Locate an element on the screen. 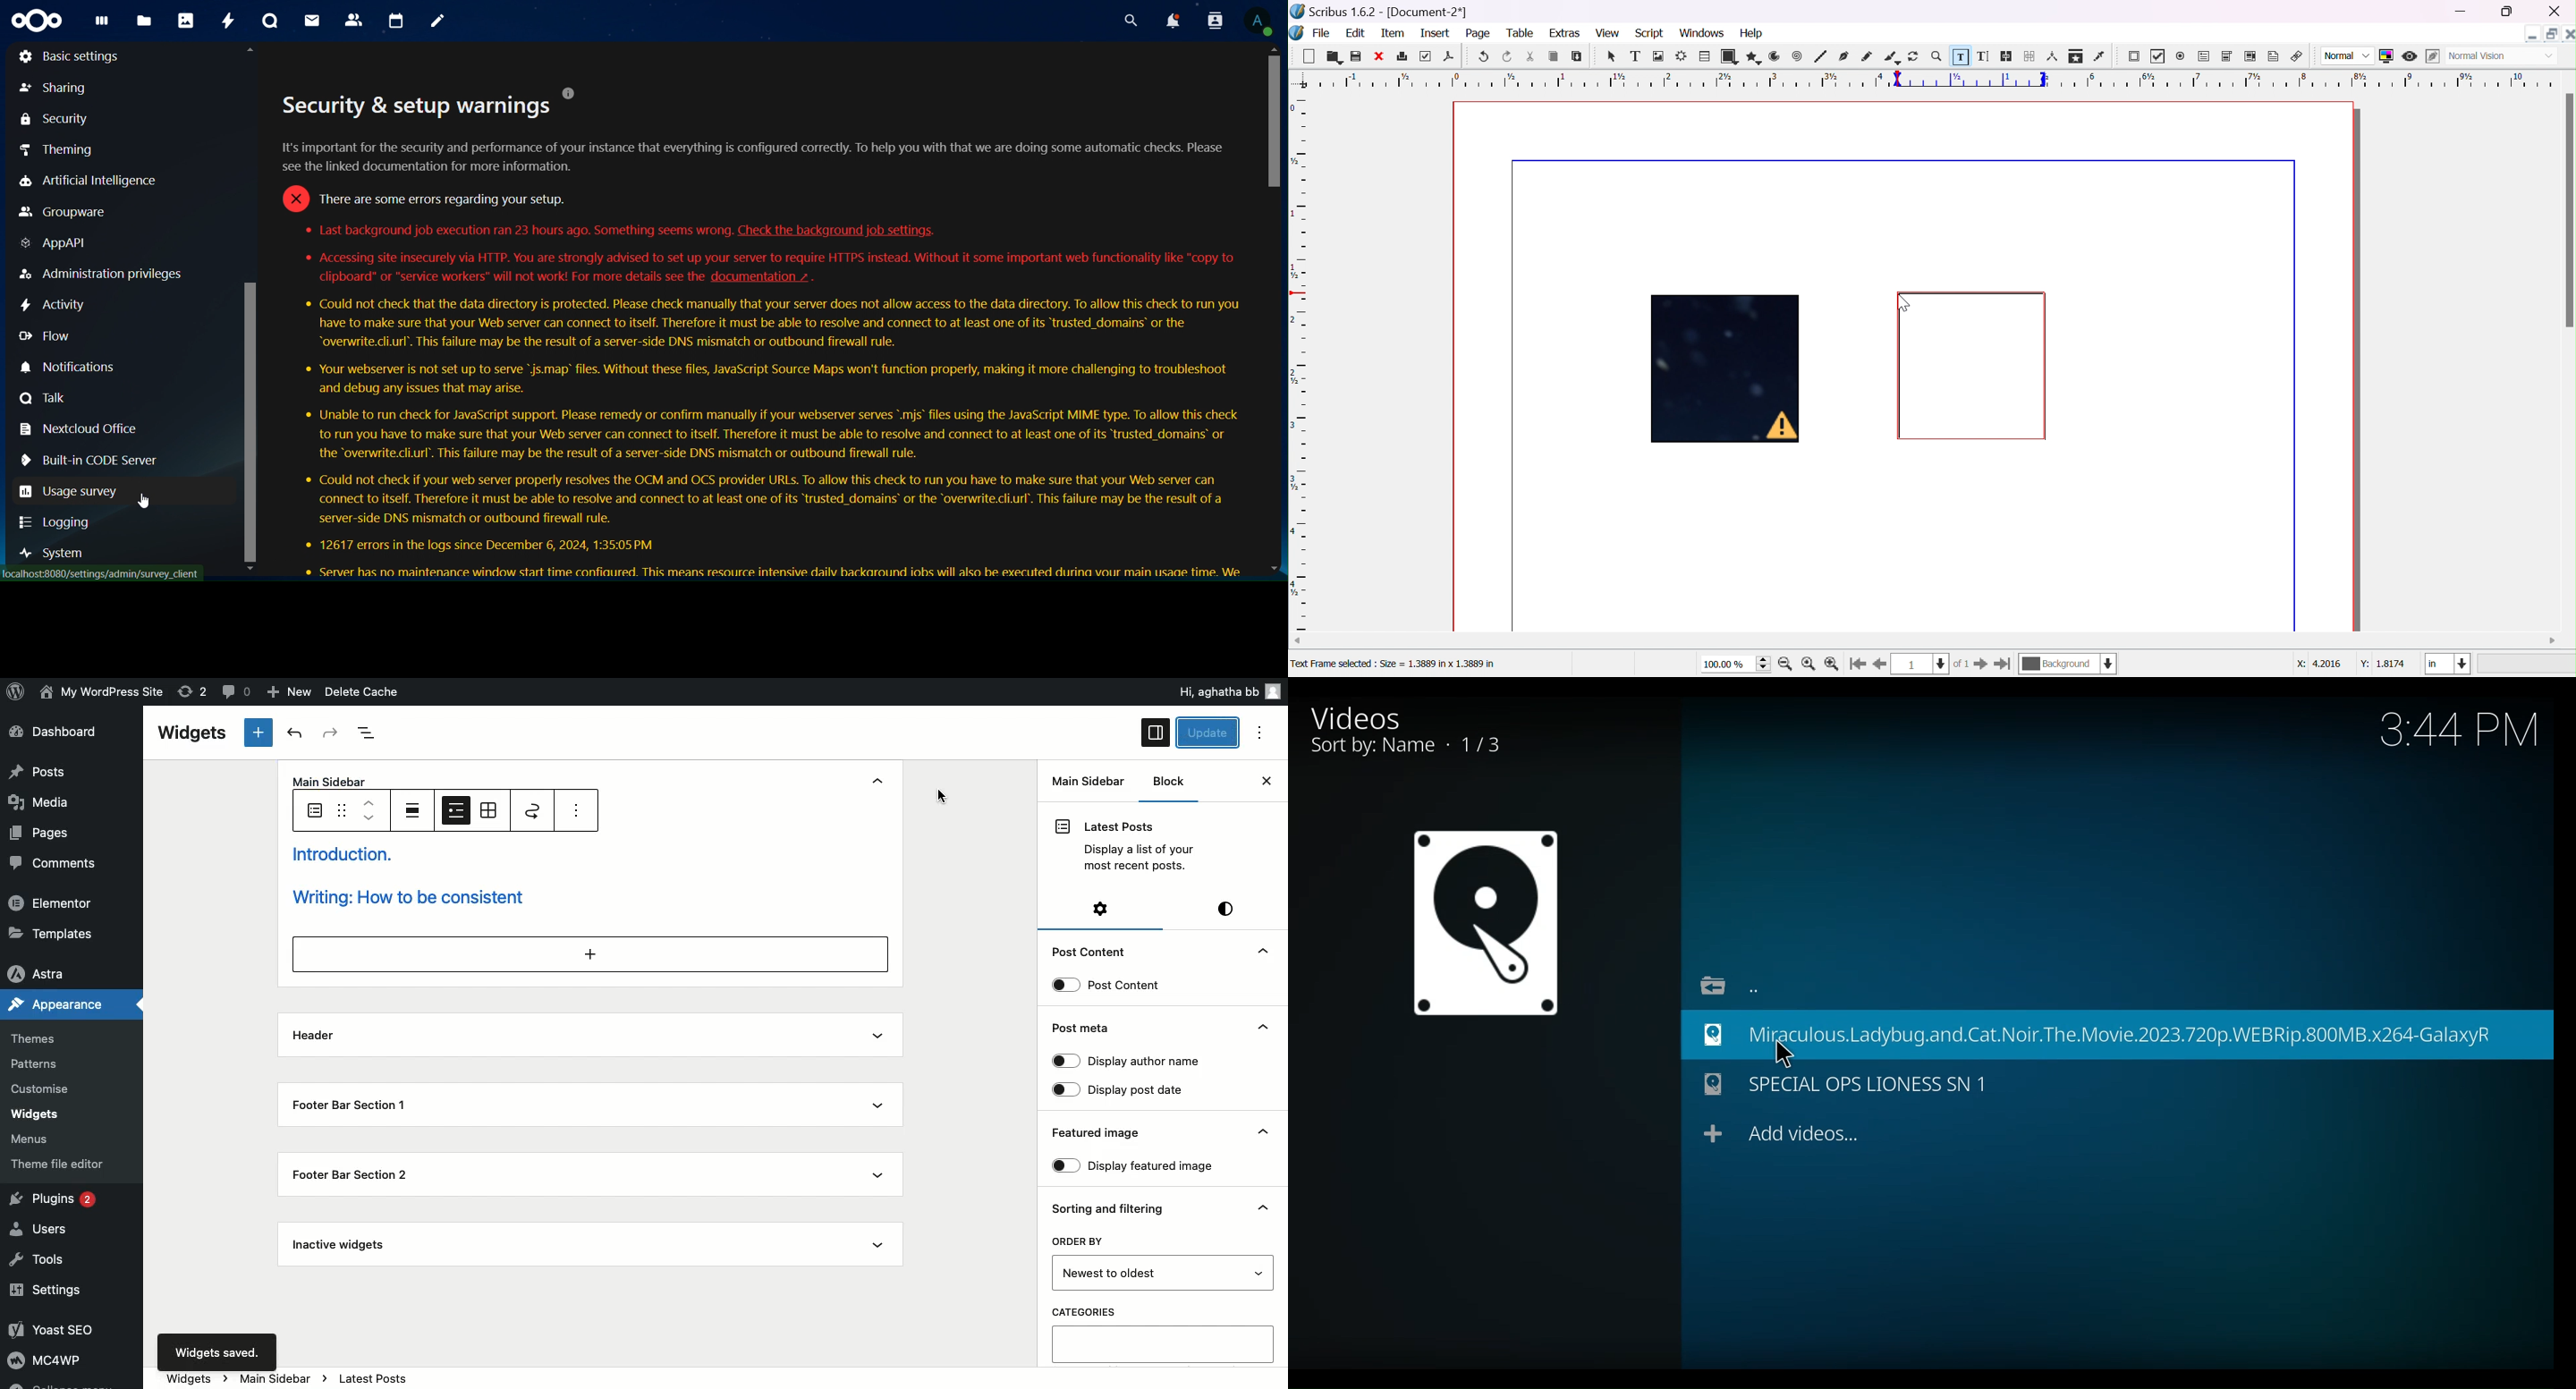  contacts is located at coordinates (354, 21).